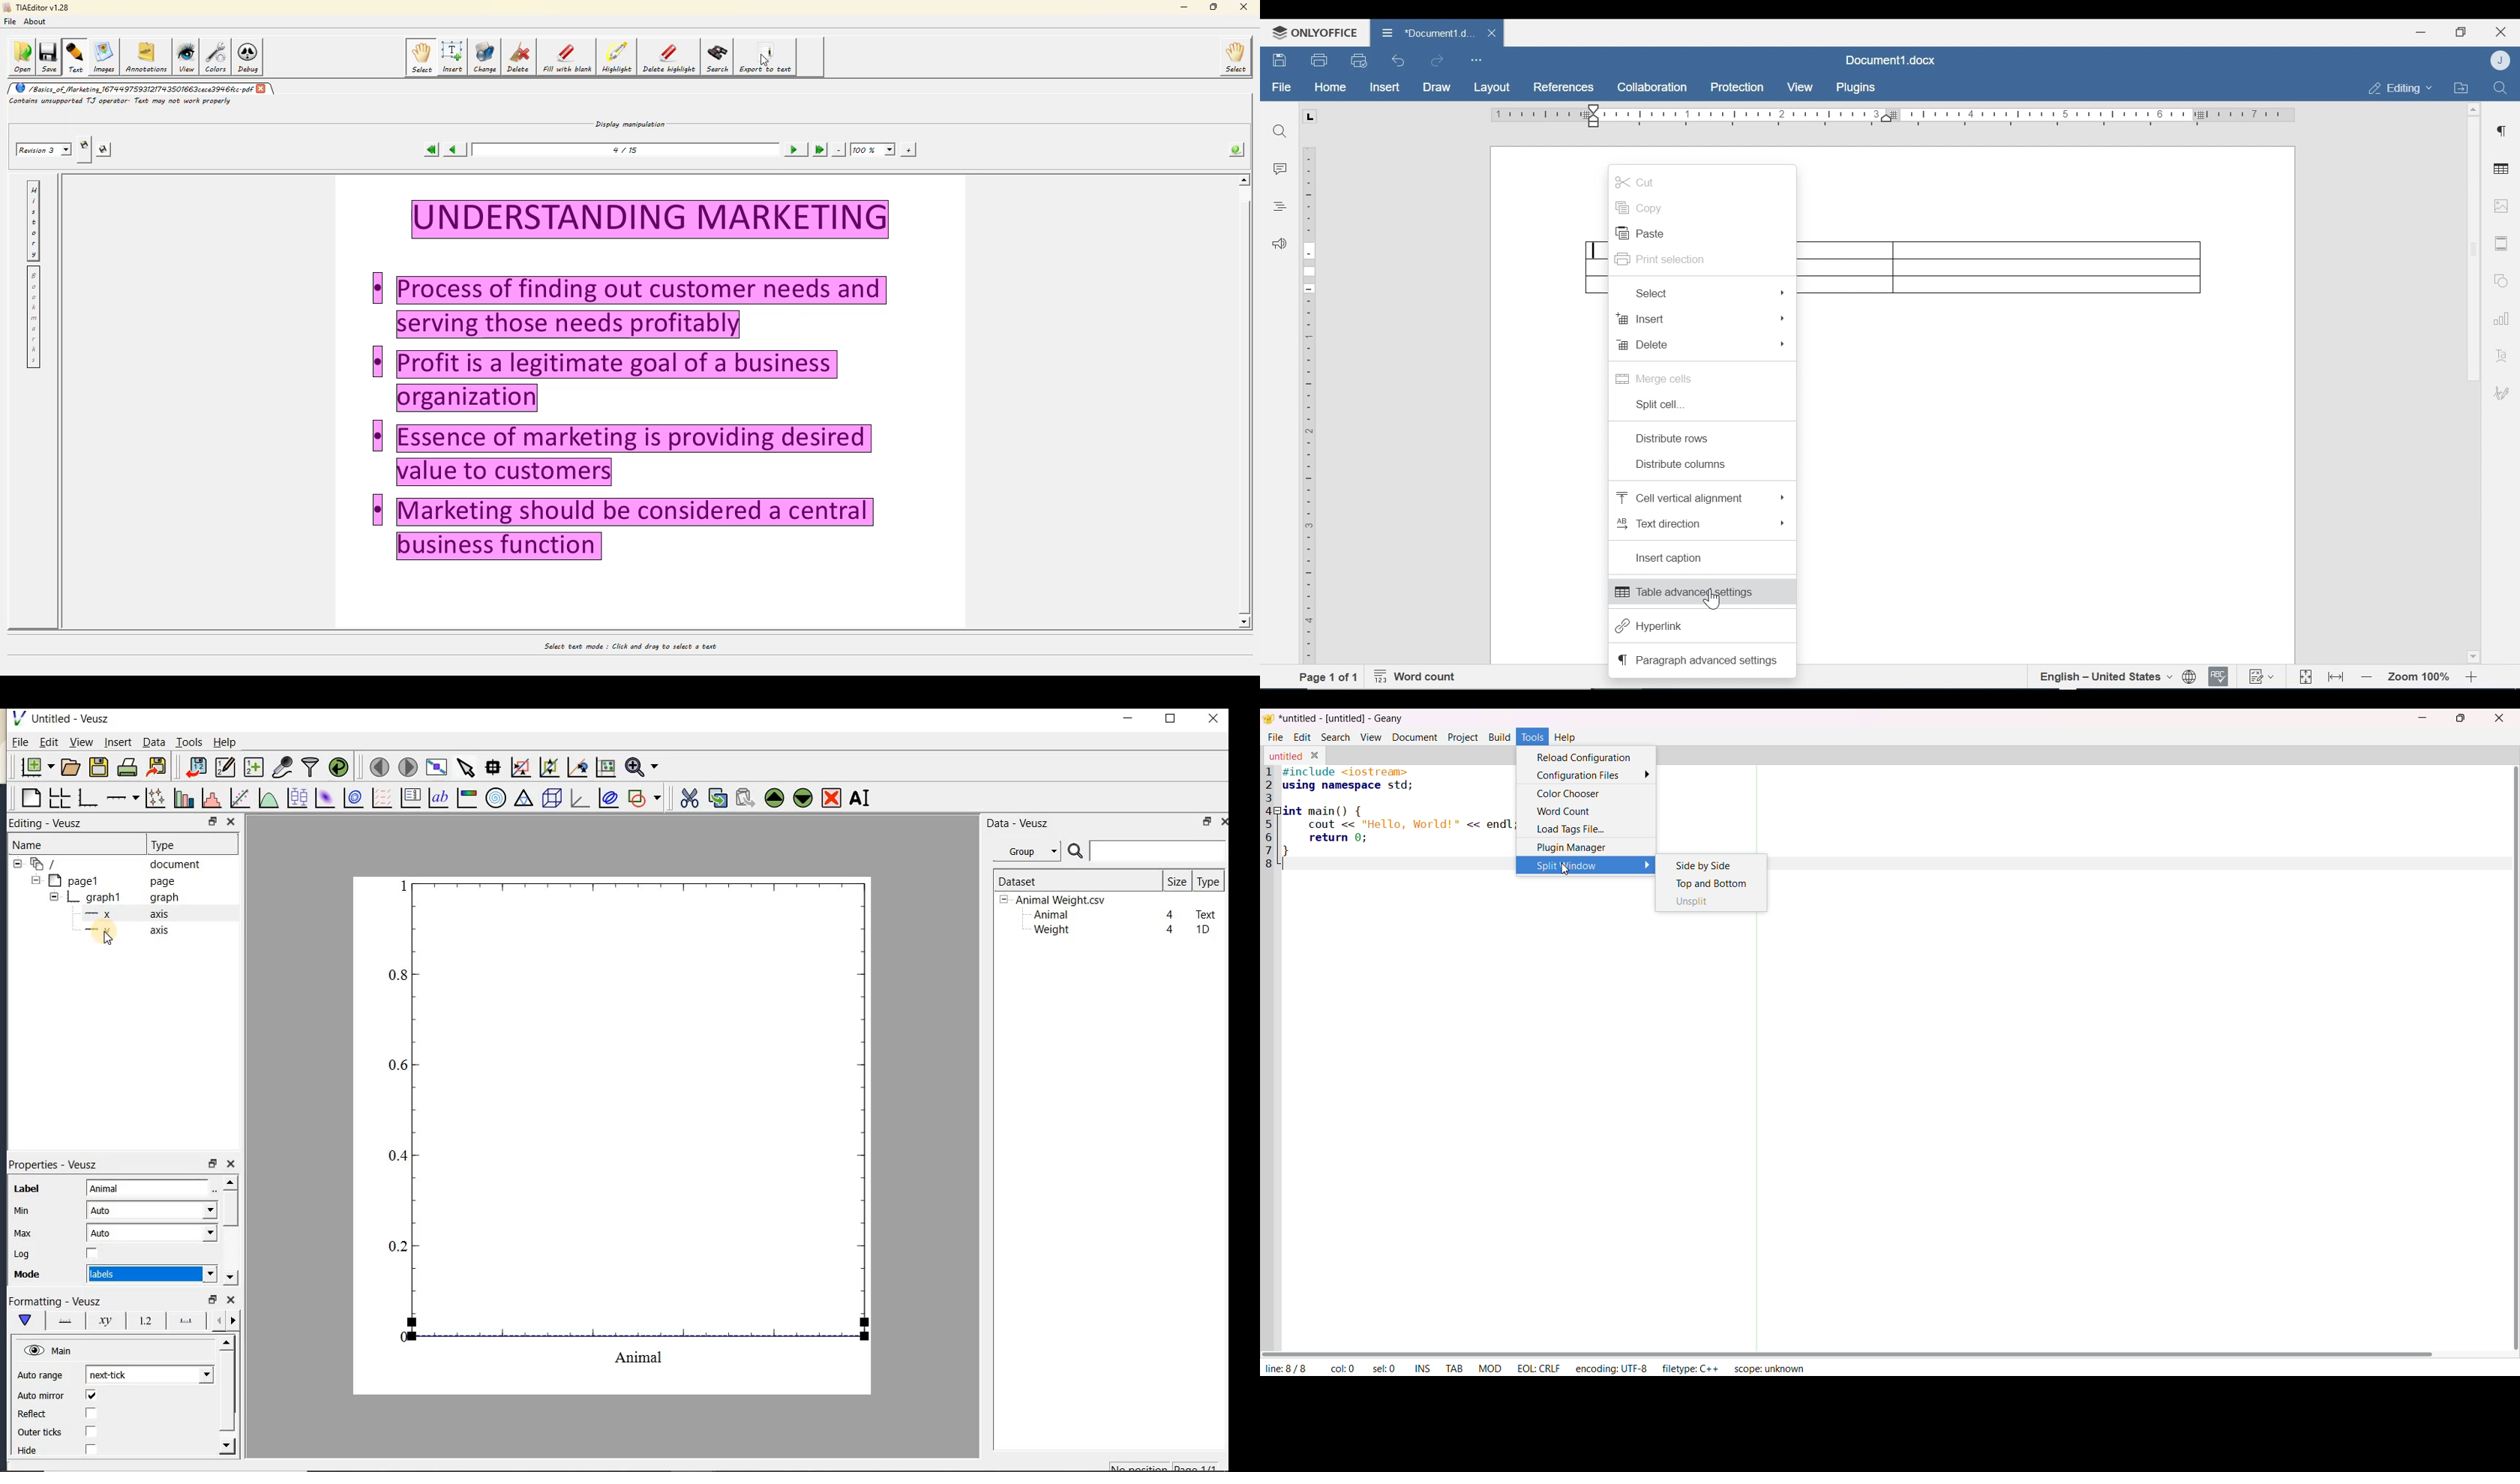 This screenshot has height=1484, width=2520. What do you see at coordinates (1699, 498) in the screenshot?
I see `Cell vertical algnment` at bounding box center [1699, 498].